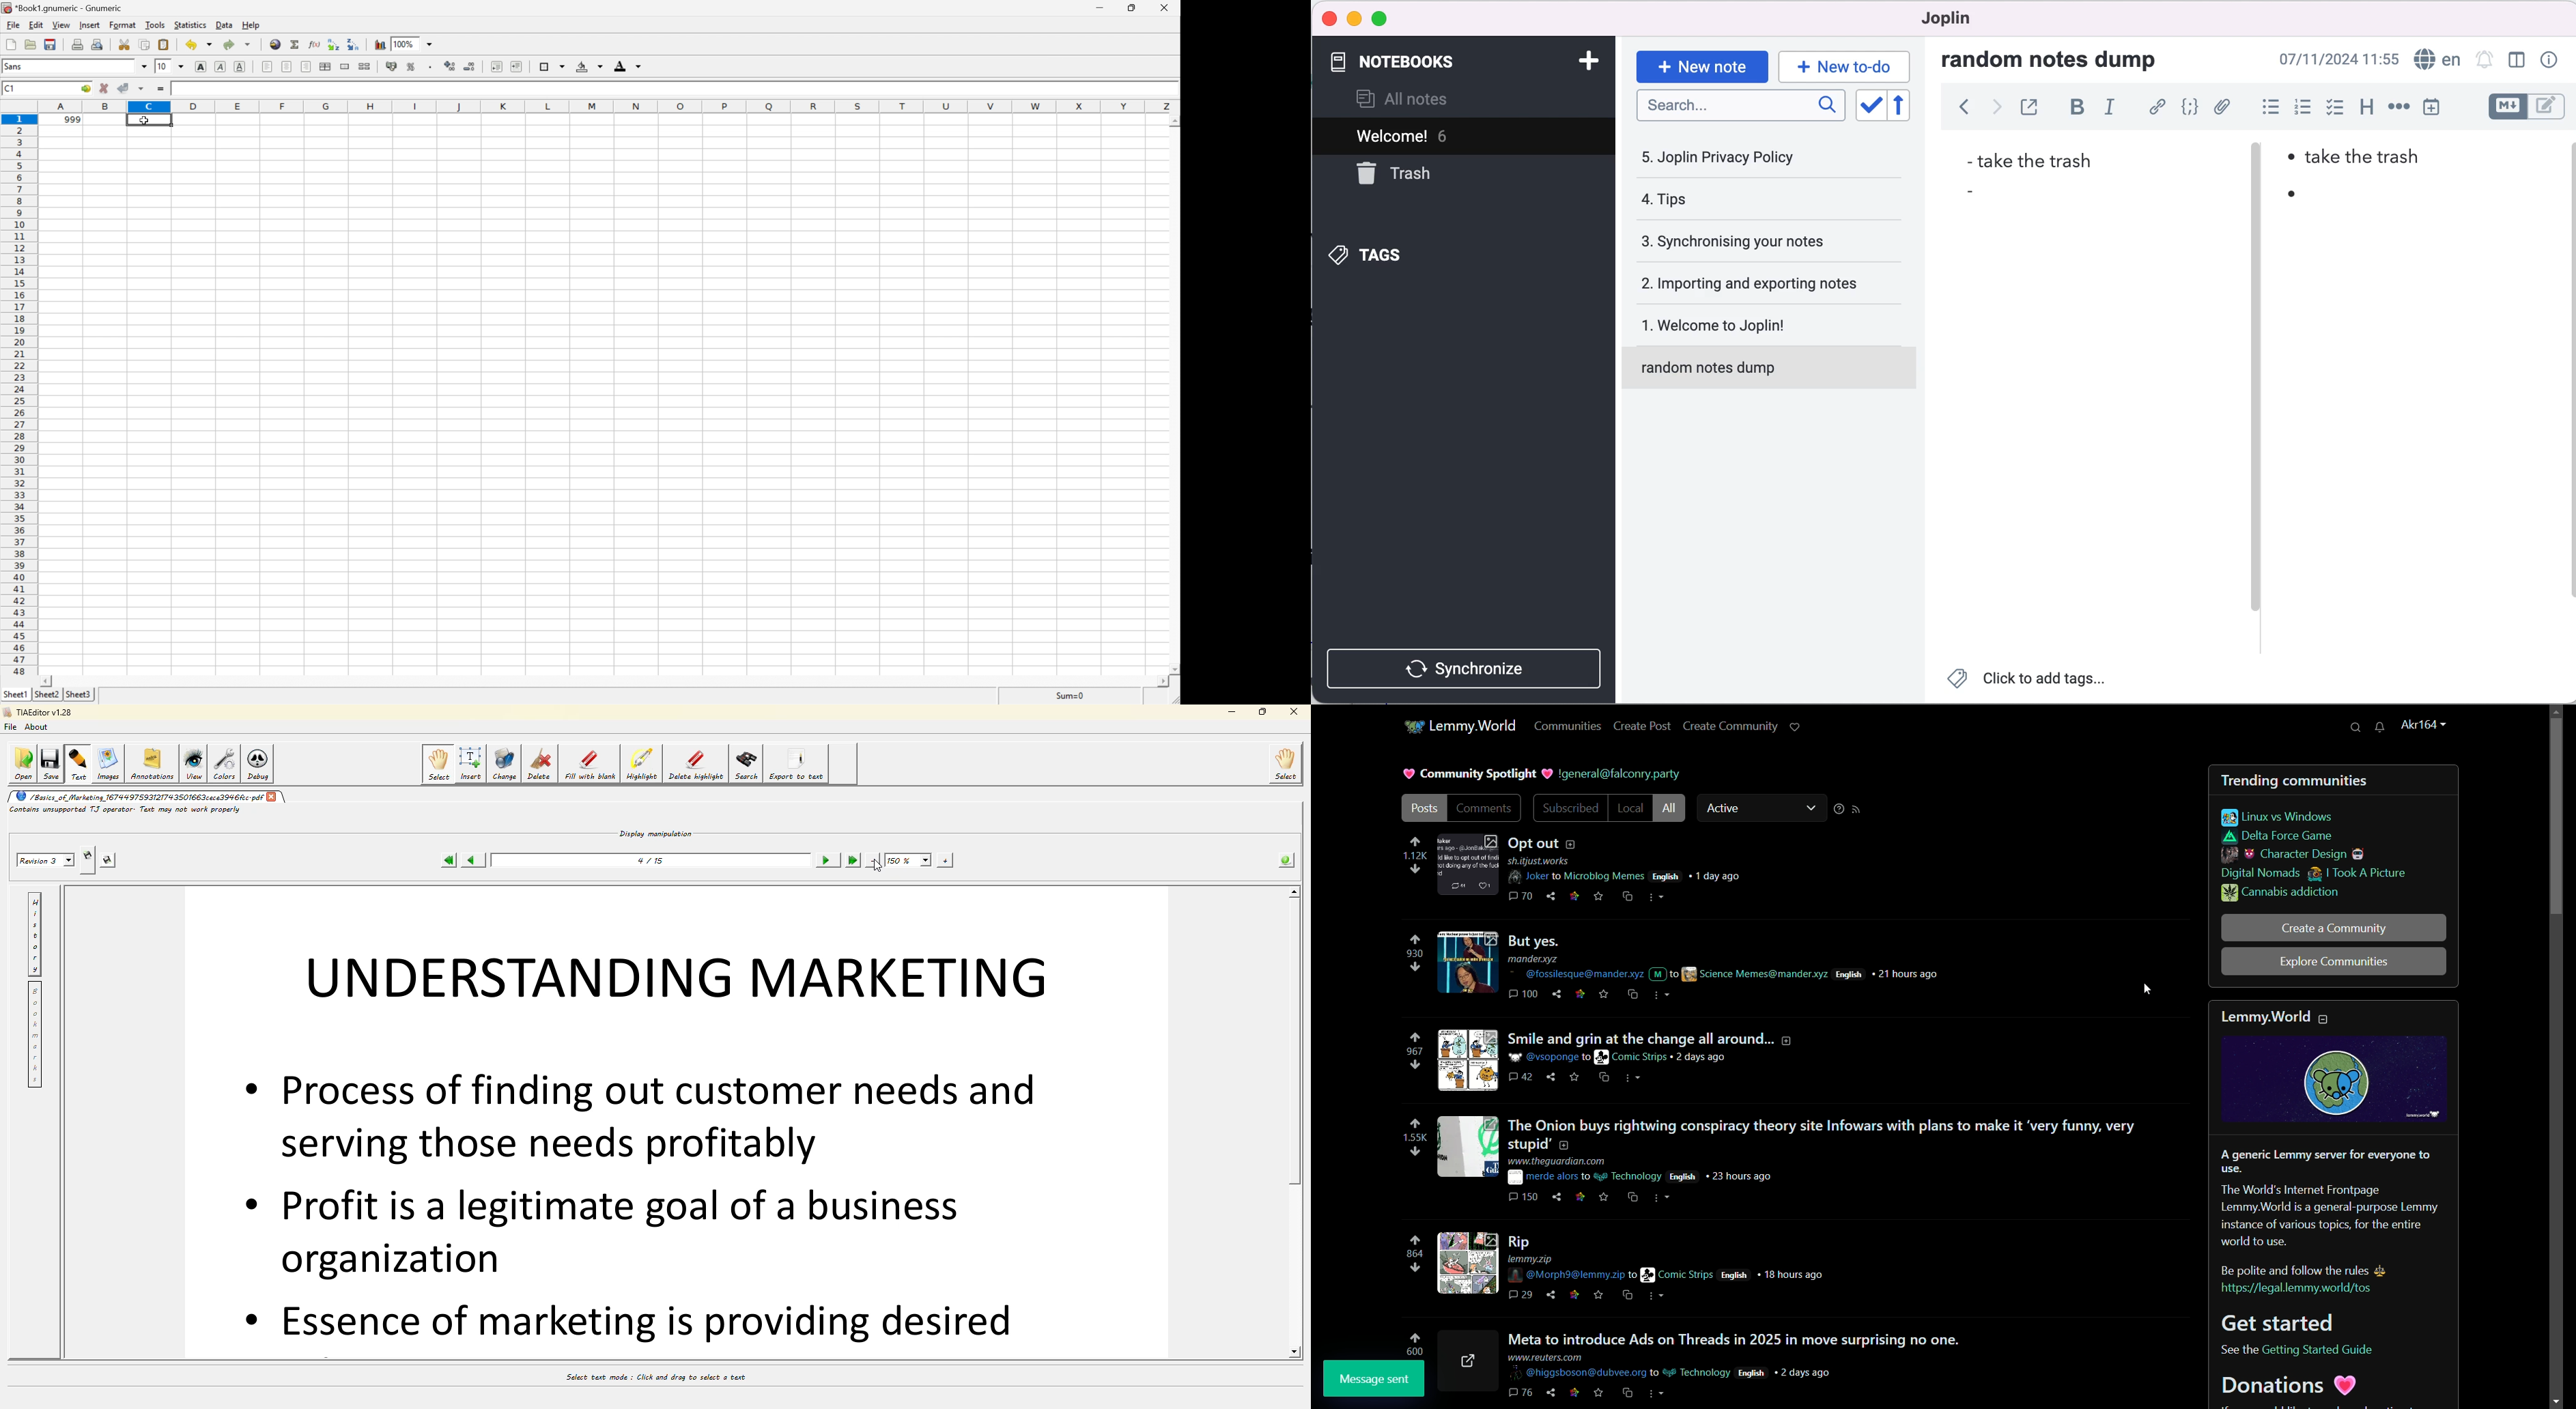  I want to click on borders, so click(551, 65).